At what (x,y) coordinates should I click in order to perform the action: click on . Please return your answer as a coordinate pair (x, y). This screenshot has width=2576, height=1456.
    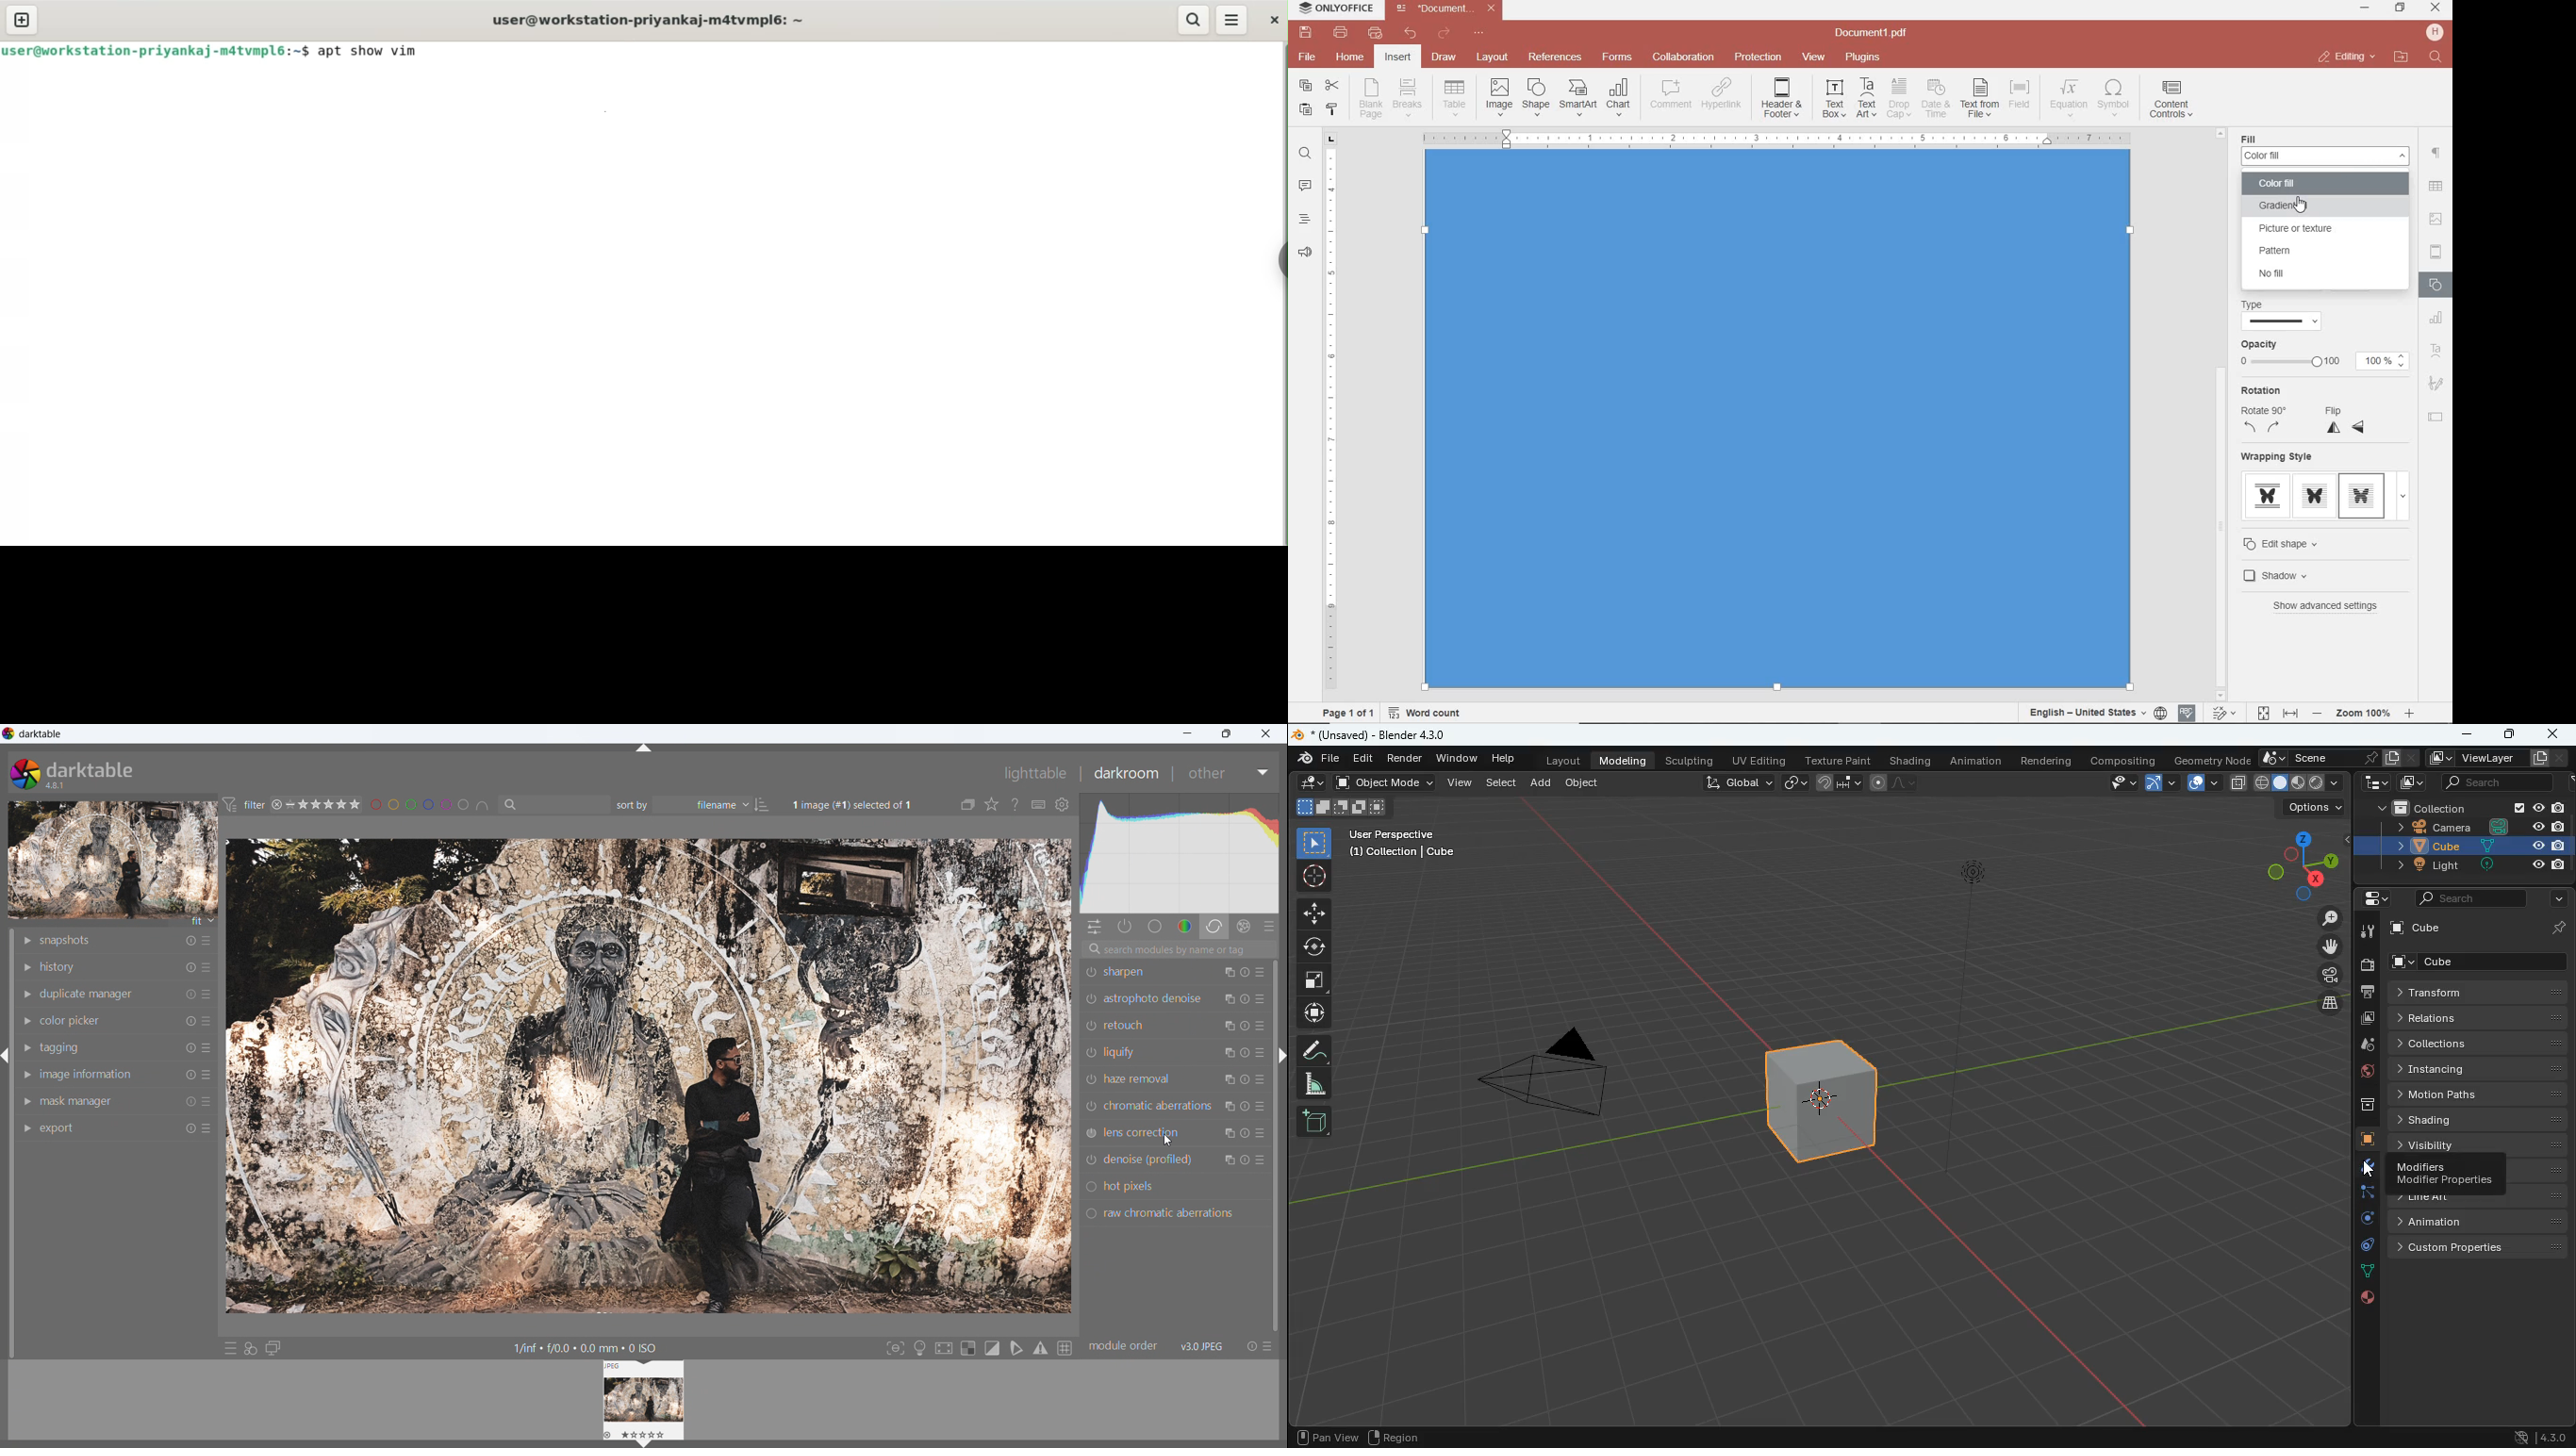
    Looking at the image, I should click on (1230, 1148).